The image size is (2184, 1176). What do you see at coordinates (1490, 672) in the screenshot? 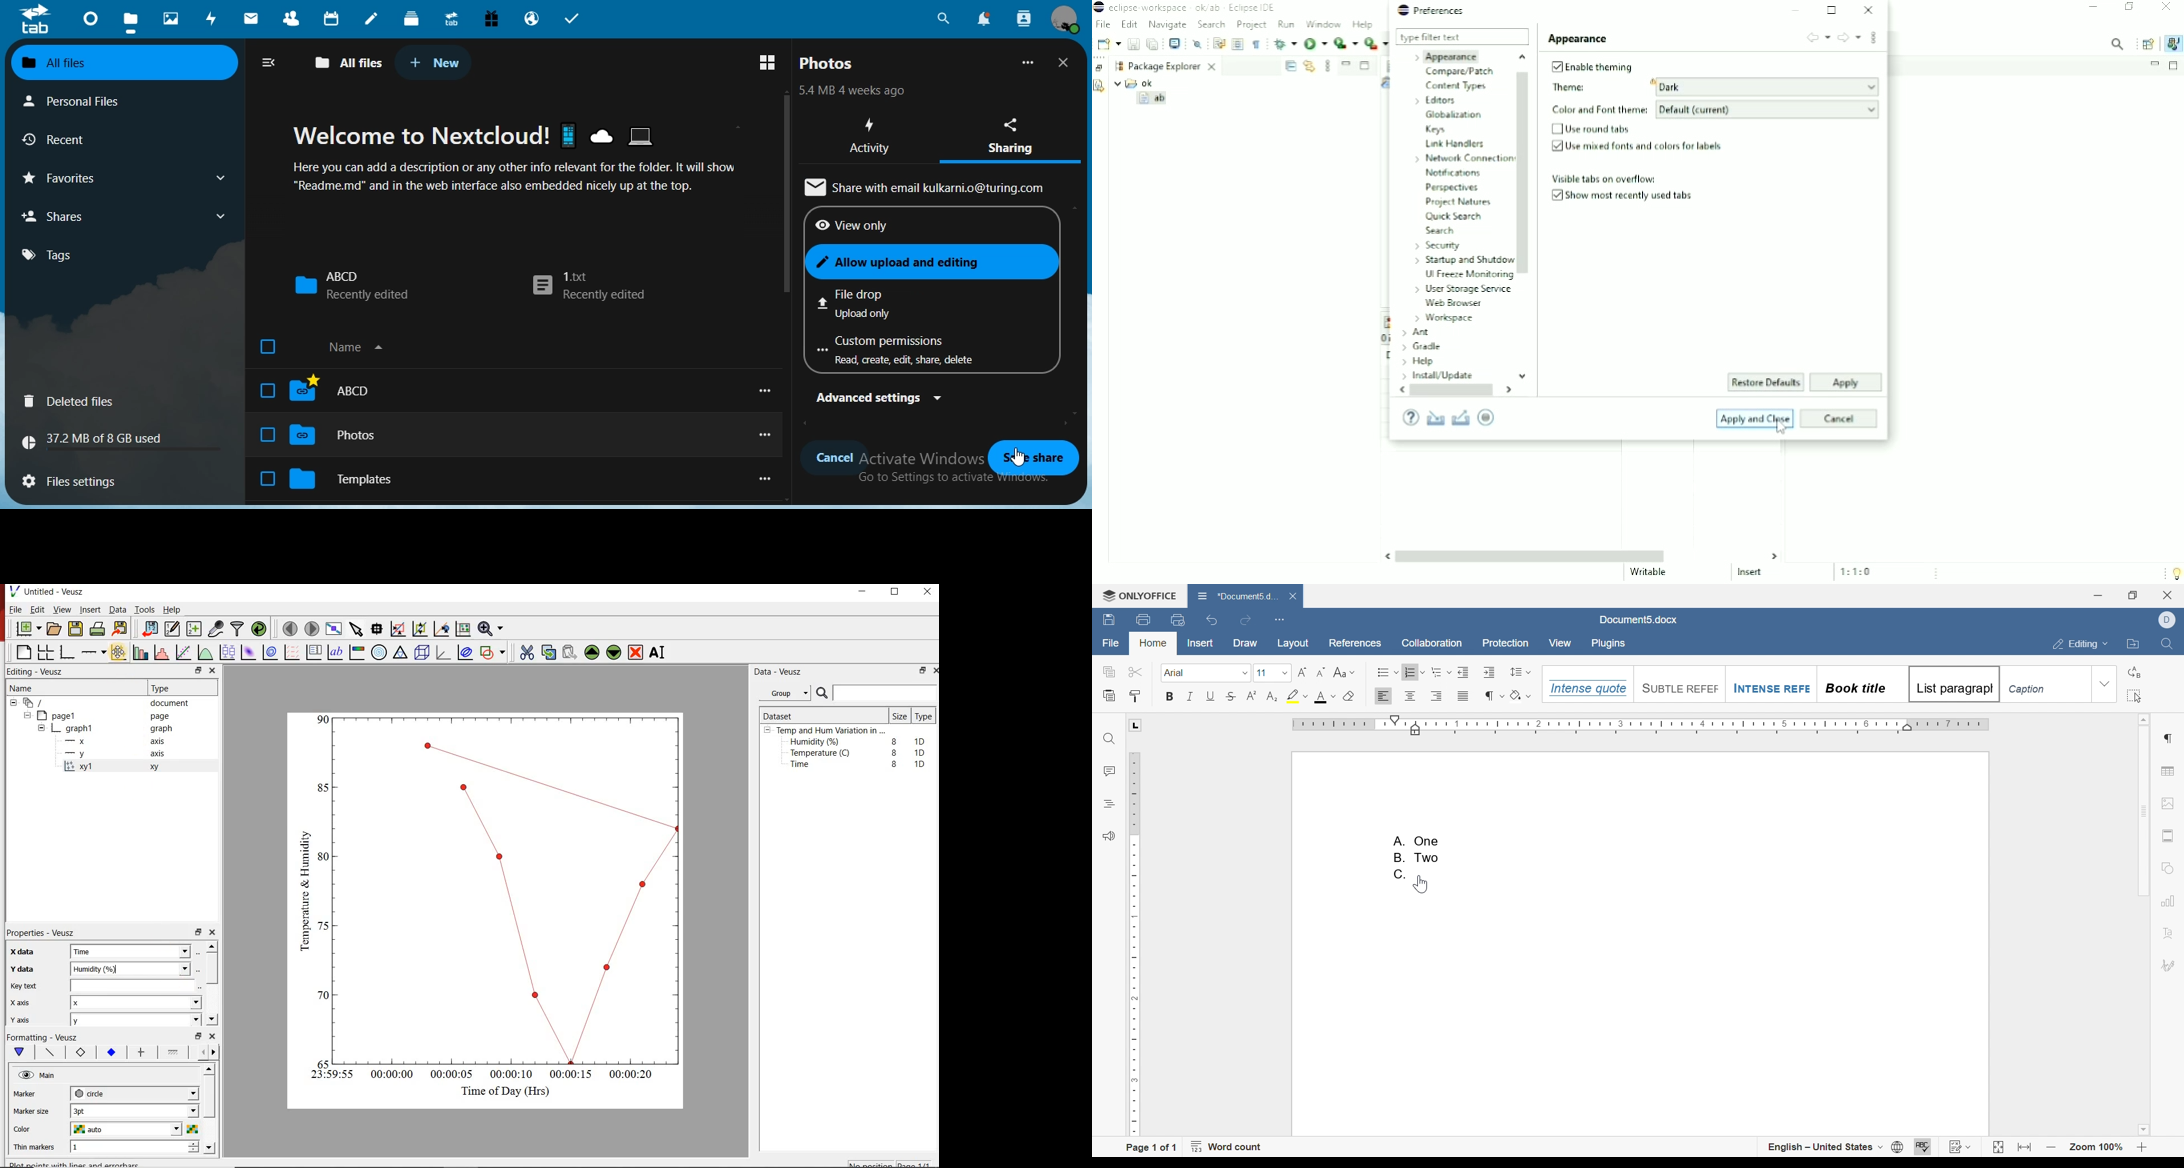
I see `Increase indent` at bounding box center [1490, 672].